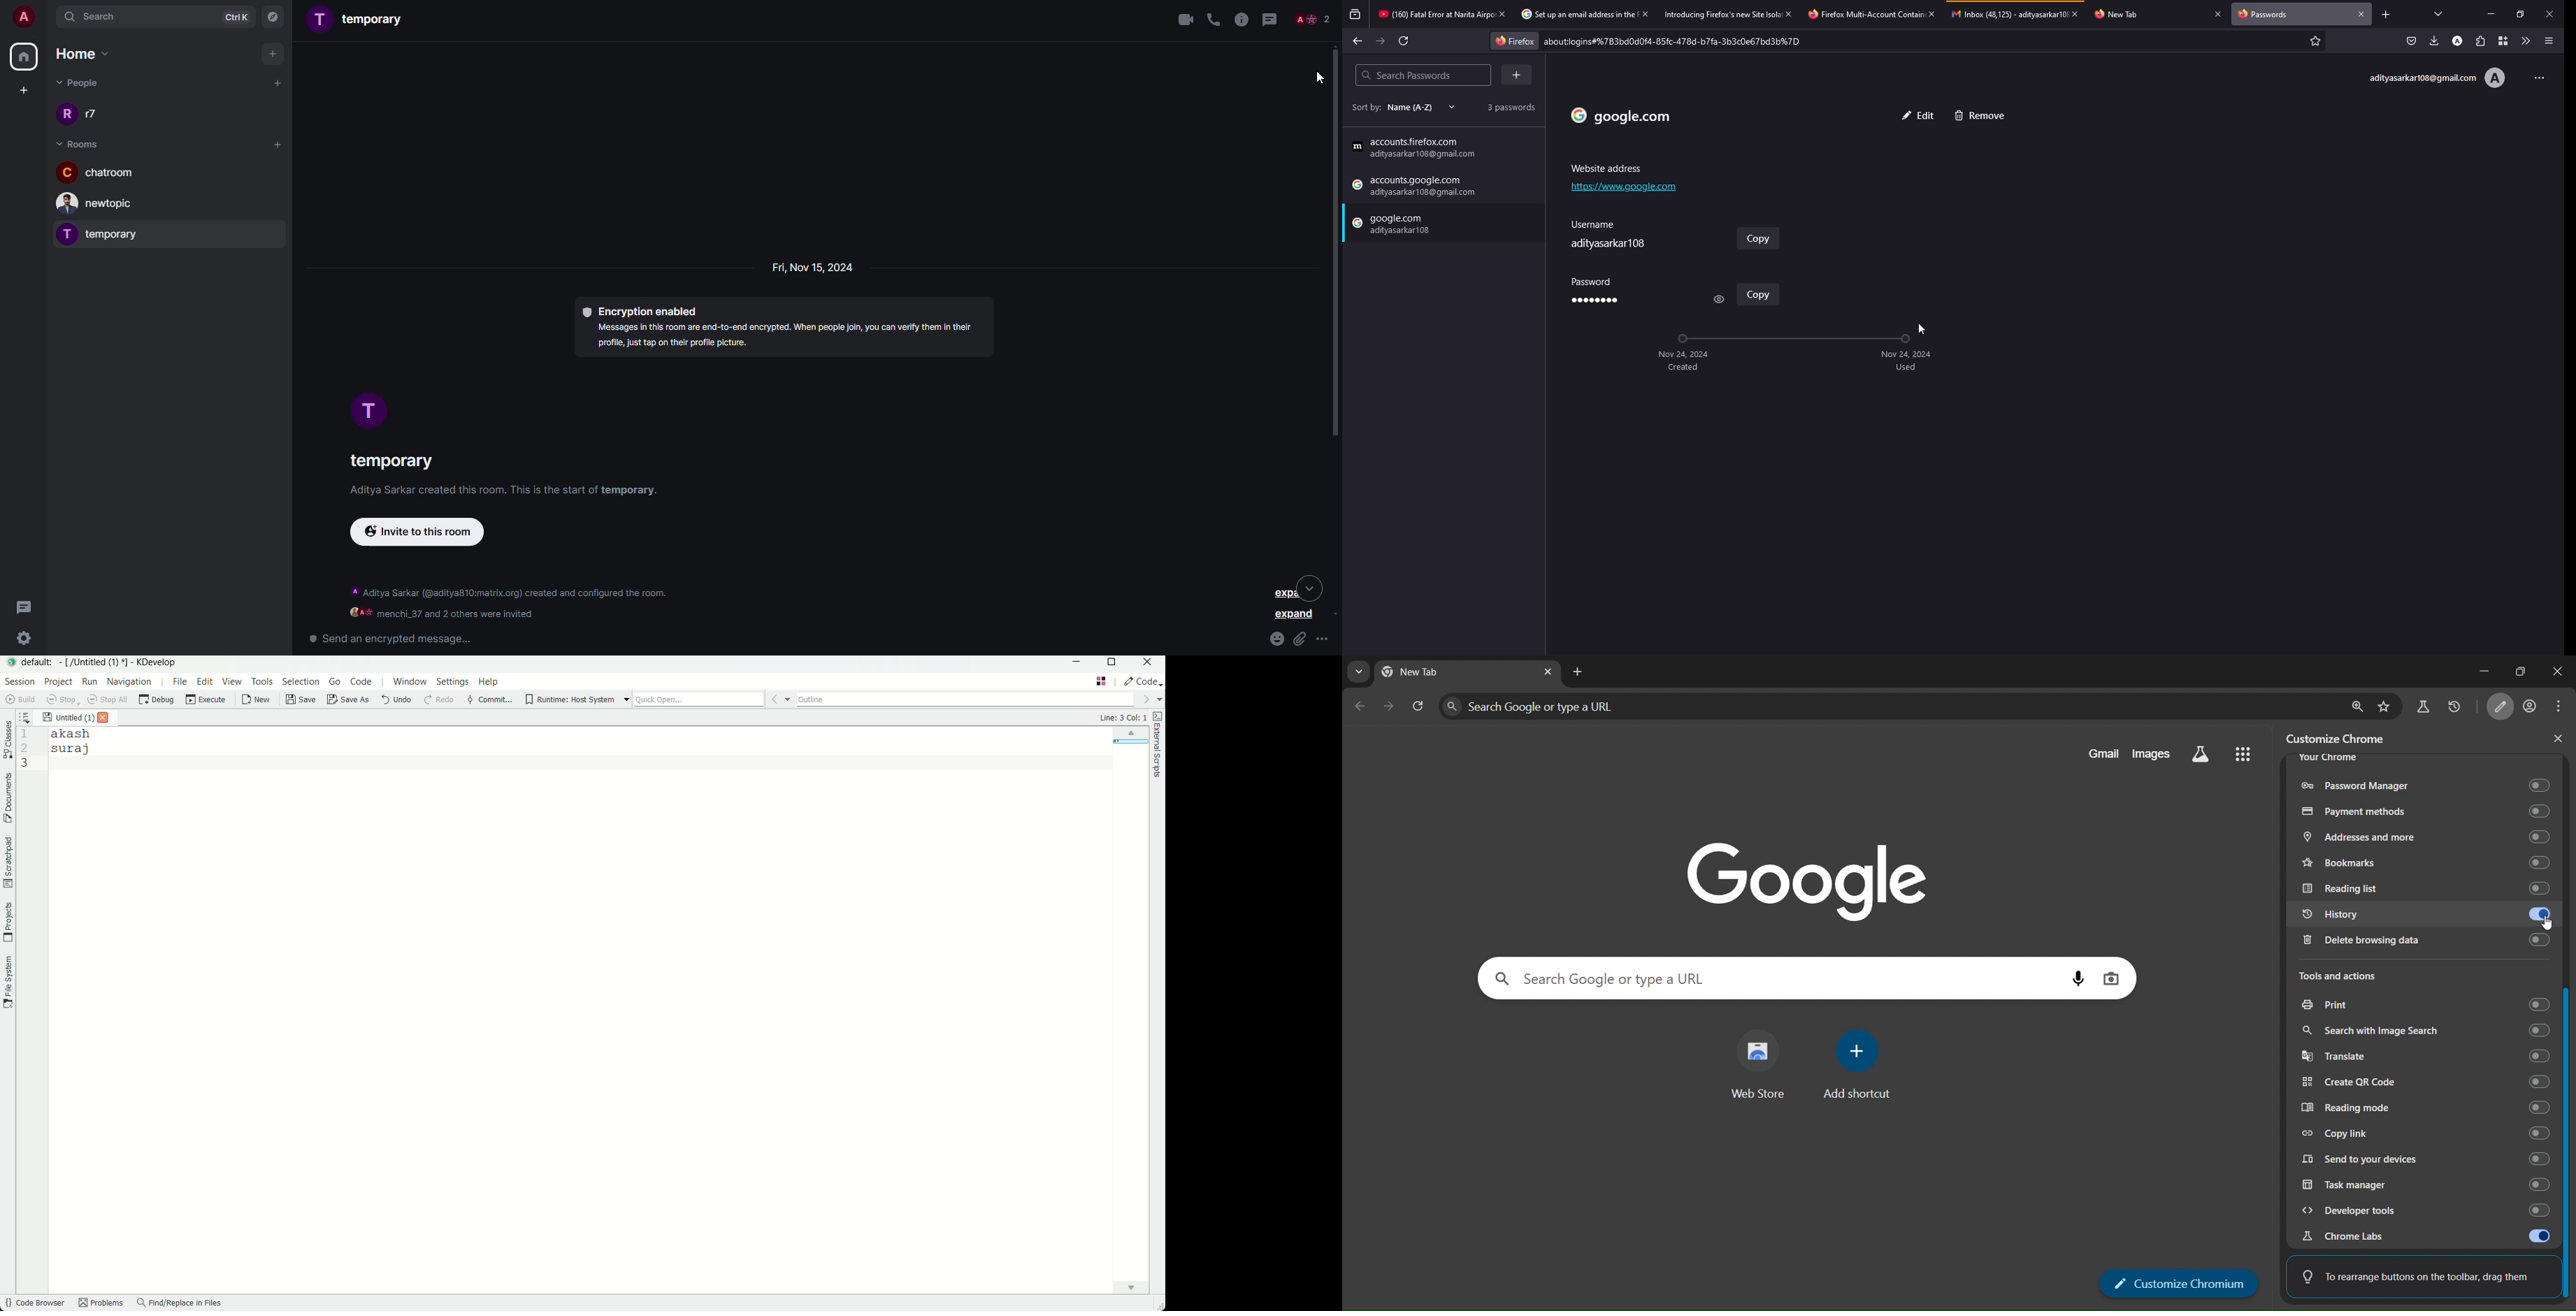 This screenshot has width=2576, height=1316. I want to click on New, so click(256, 700).